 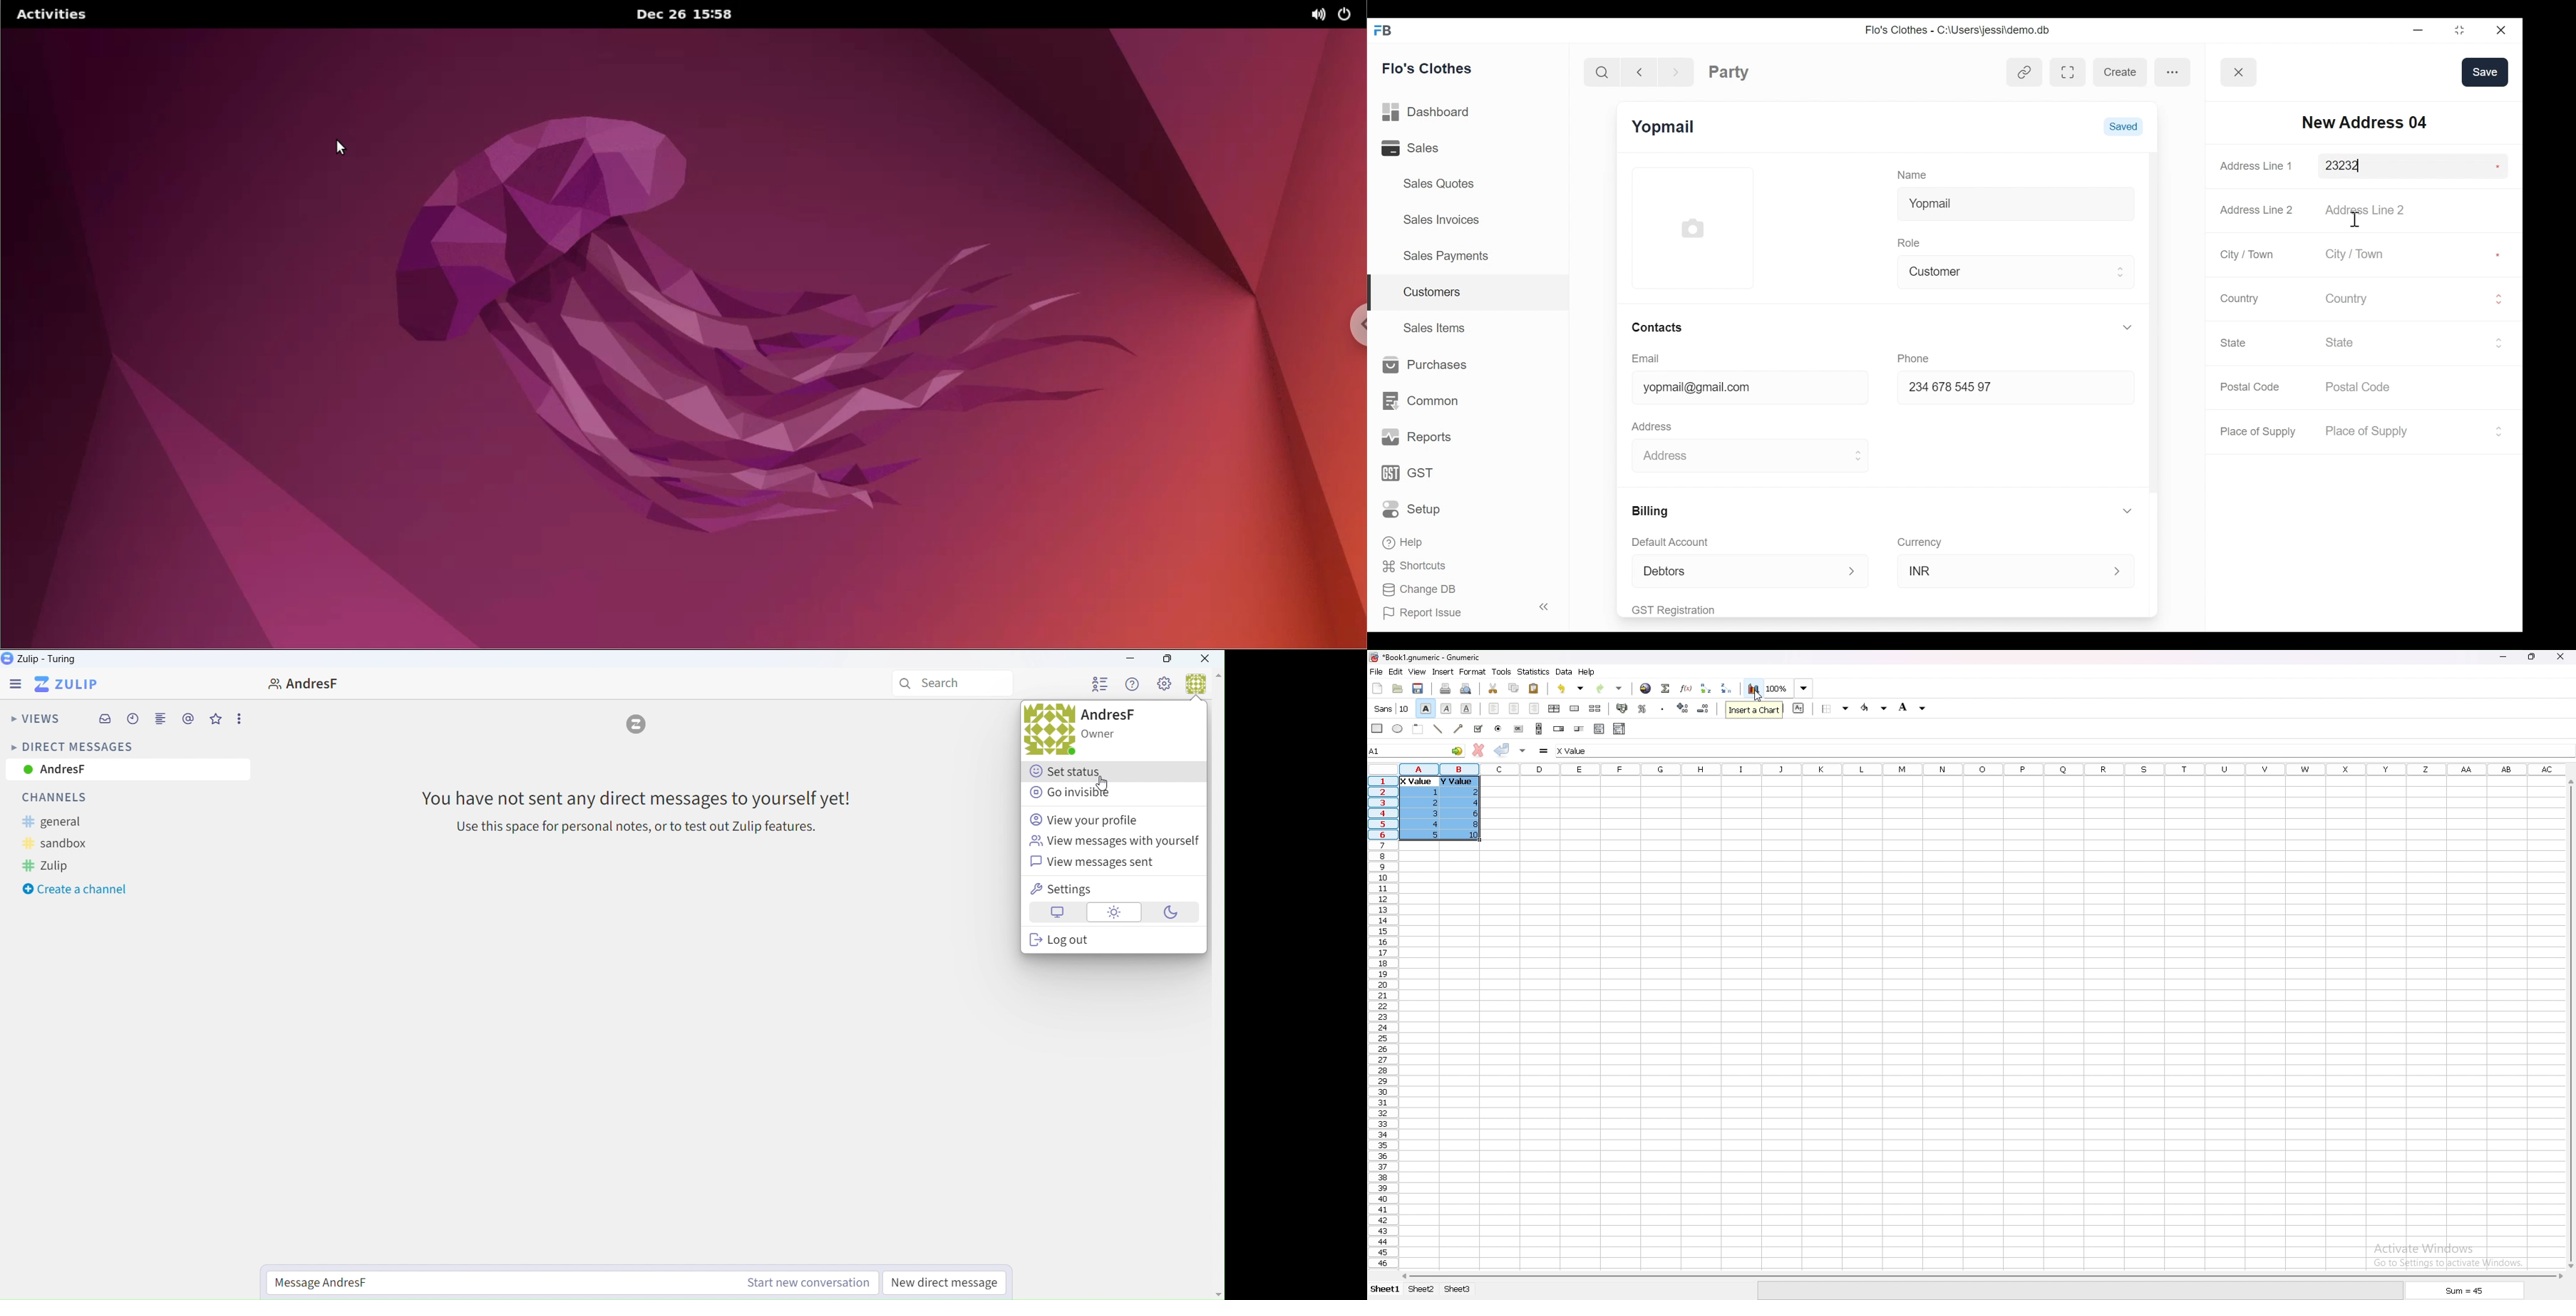 I want to click on yopmail@gmail.com, so click(x=1740, y=389).